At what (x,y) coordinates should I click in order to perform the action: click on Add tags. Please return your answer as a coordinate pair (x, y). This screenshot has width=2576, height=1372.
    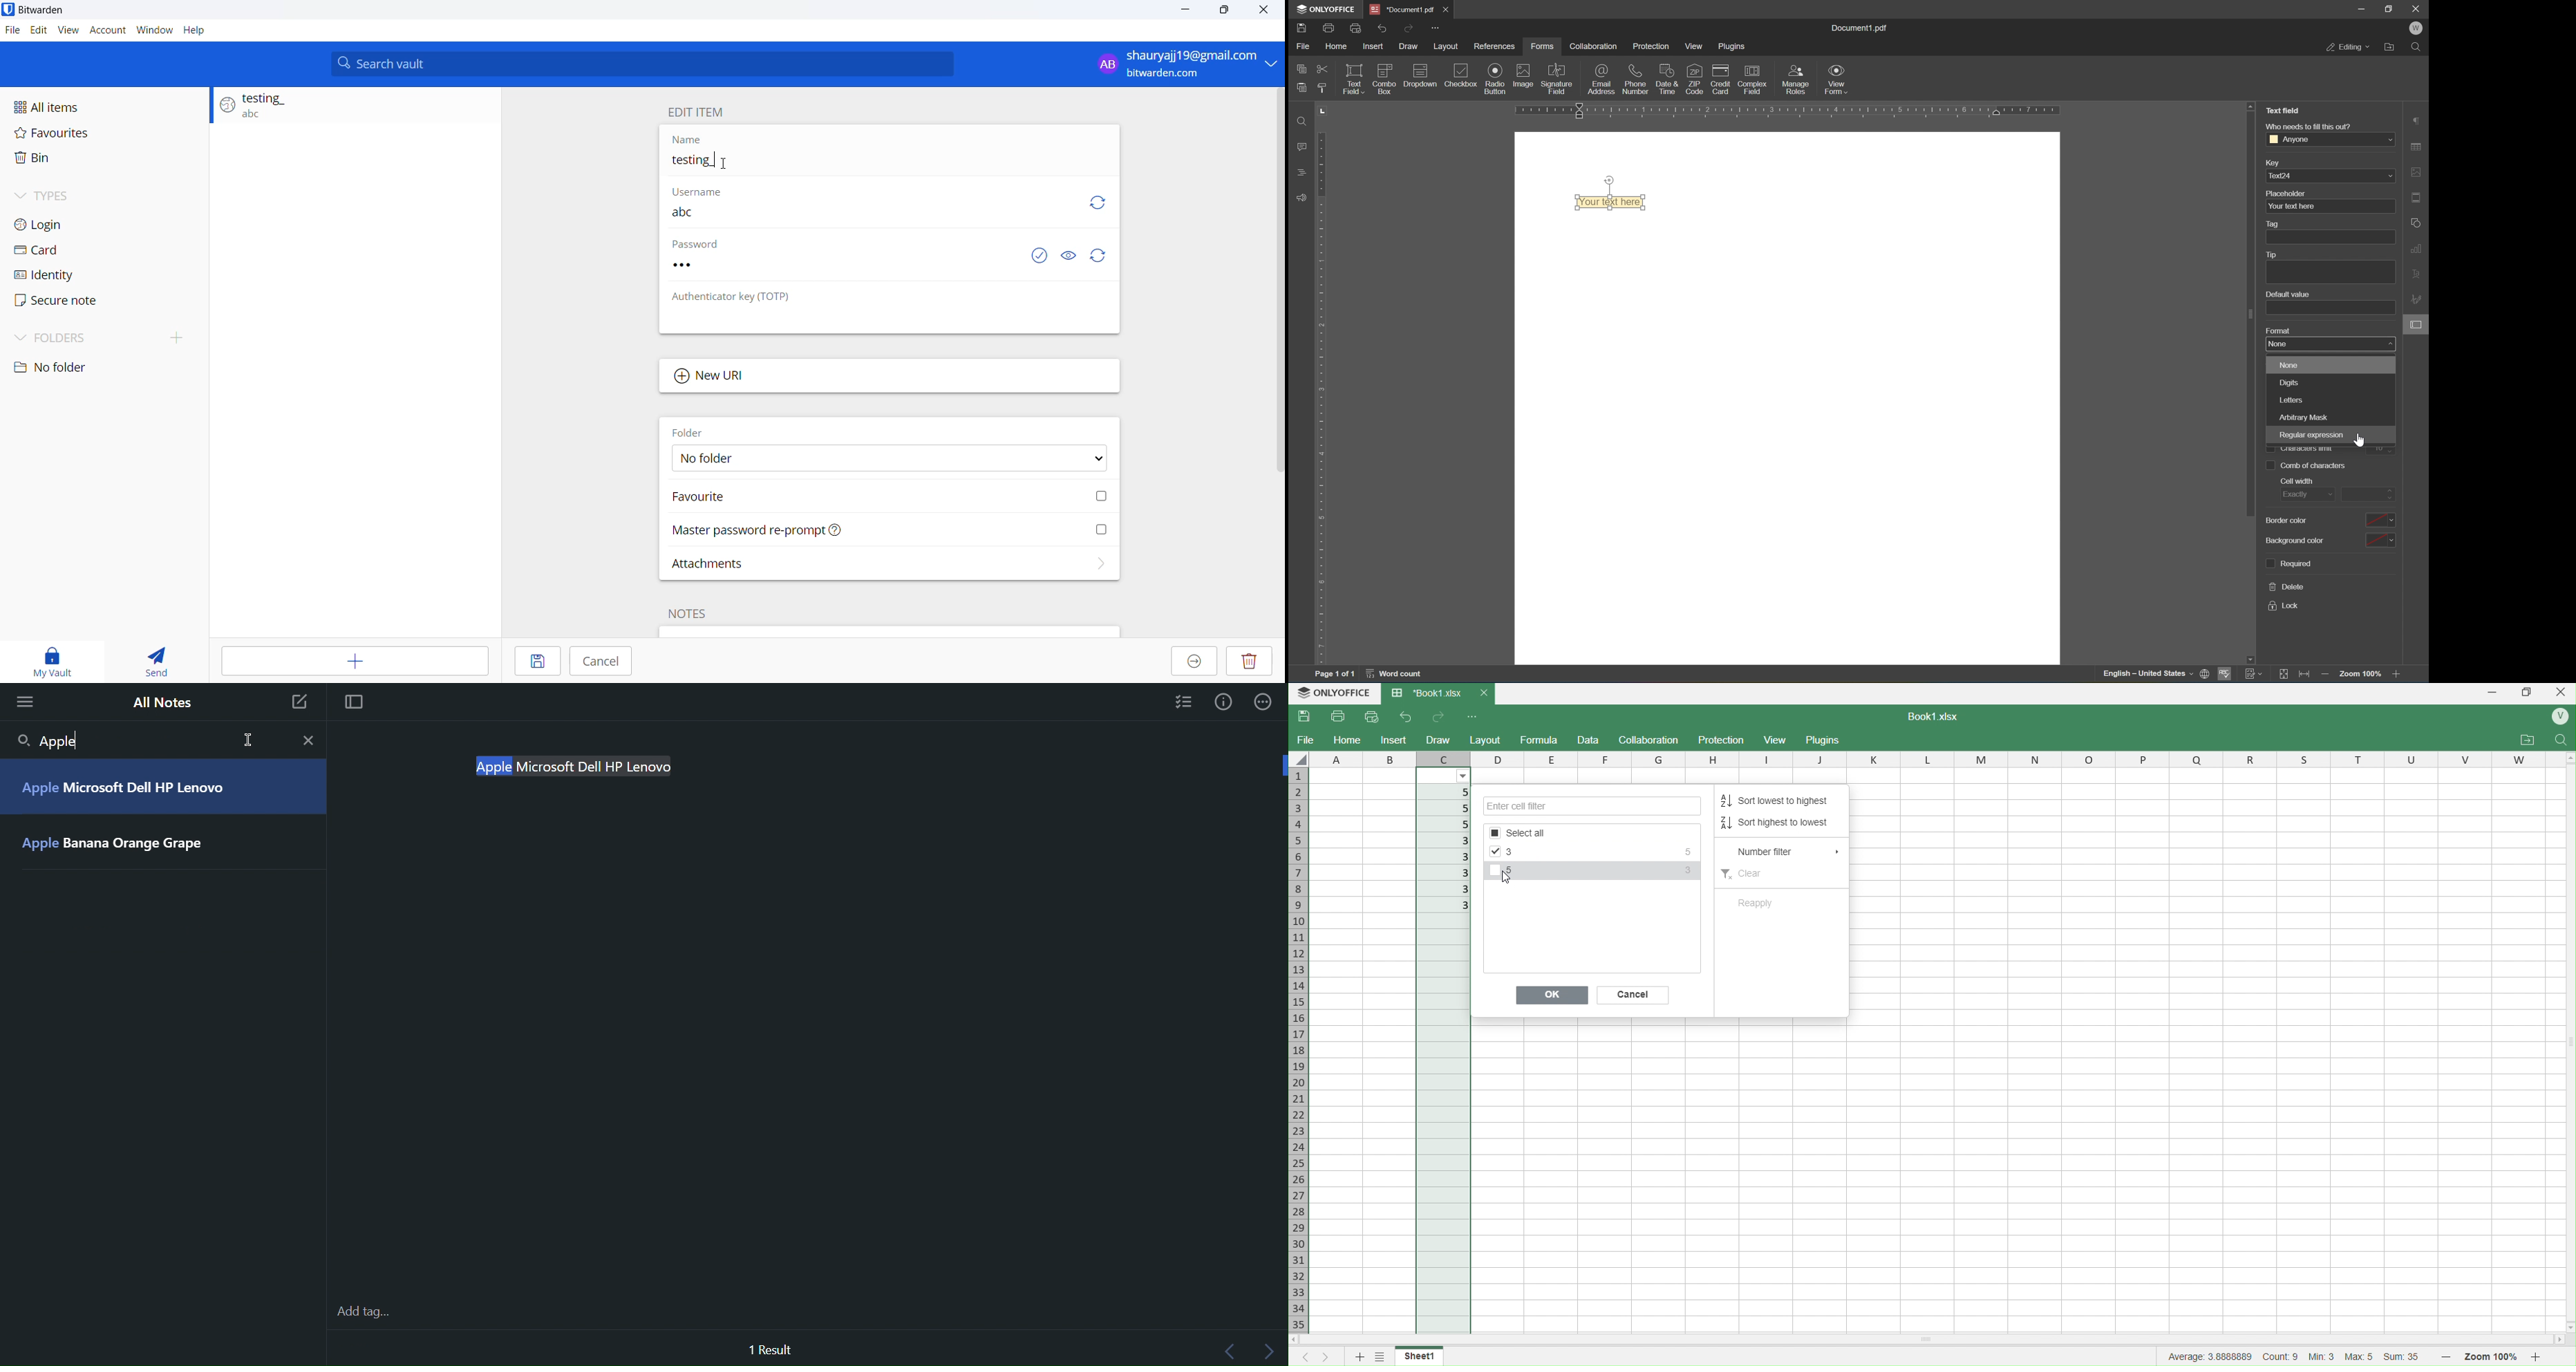
    Looking at the image, I should click on (366, 1310).